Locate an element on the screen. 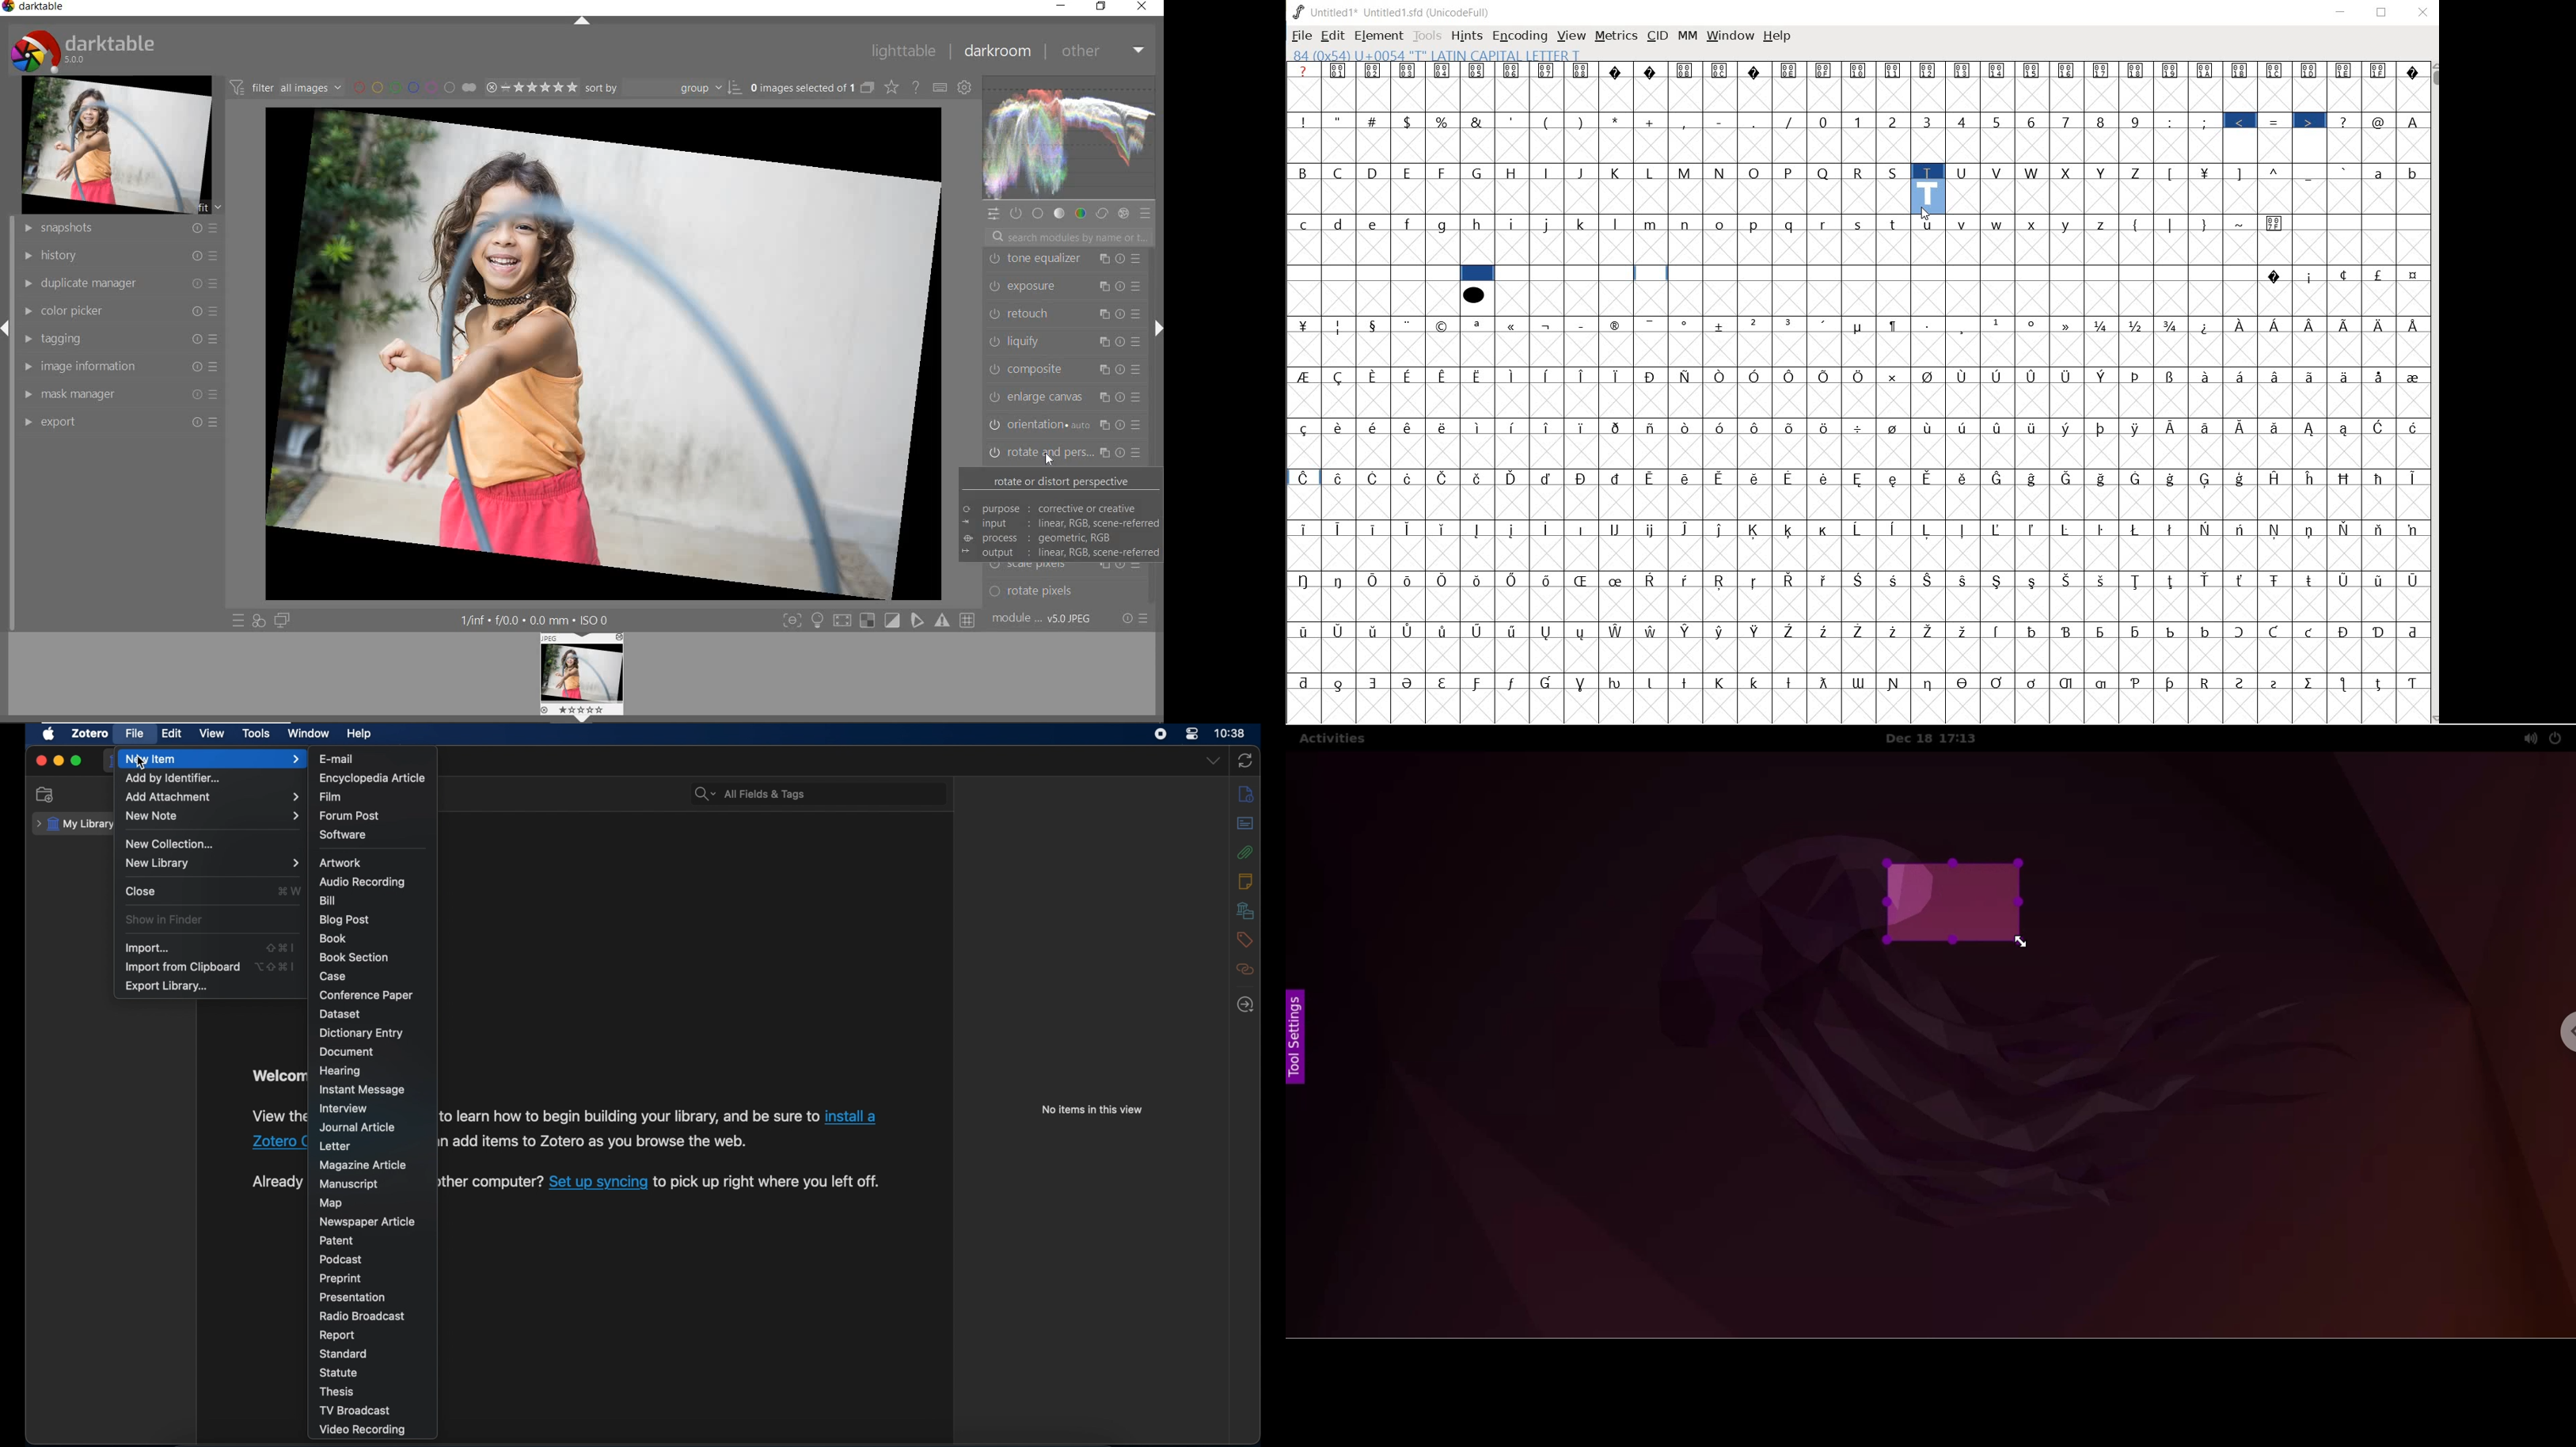 The image size is (2576, 1456). Symbol is located at coordinates (2104, 325).